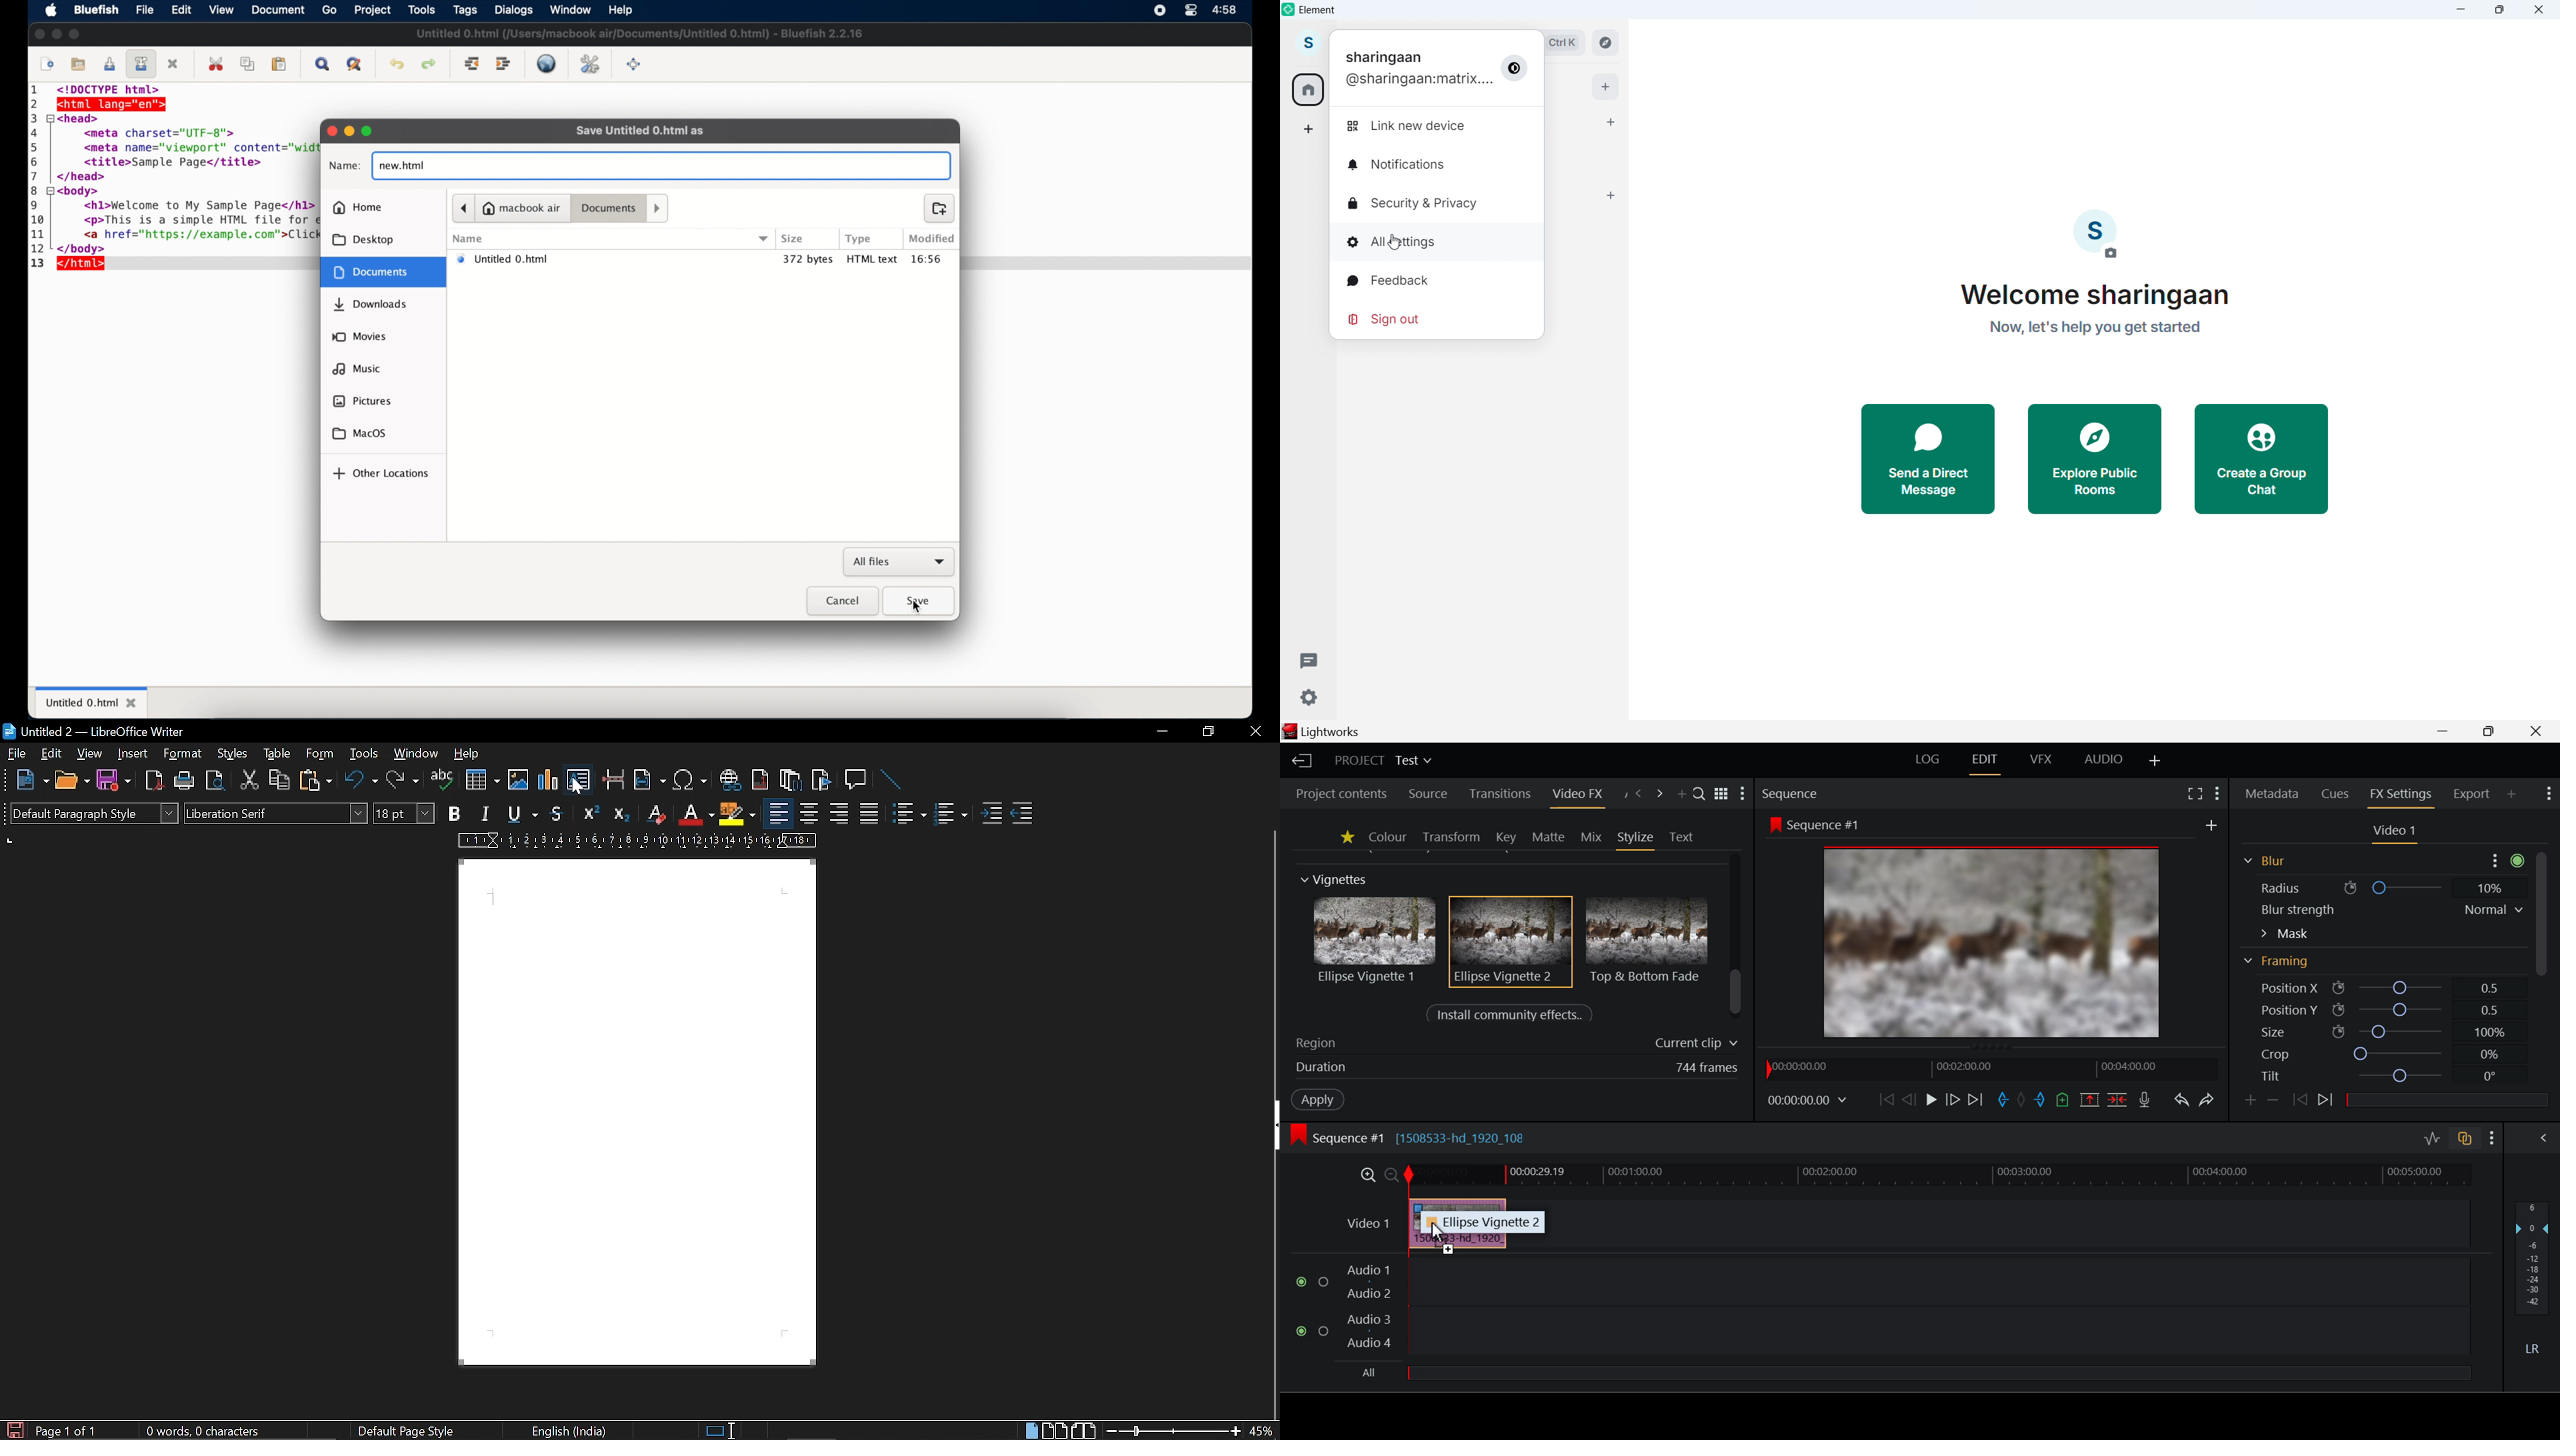 Image resolution: width=2576 pixels, height=1456 pixels. Describe the element at coordinates (468, 239) in the screenshot. I see `name` at that location.